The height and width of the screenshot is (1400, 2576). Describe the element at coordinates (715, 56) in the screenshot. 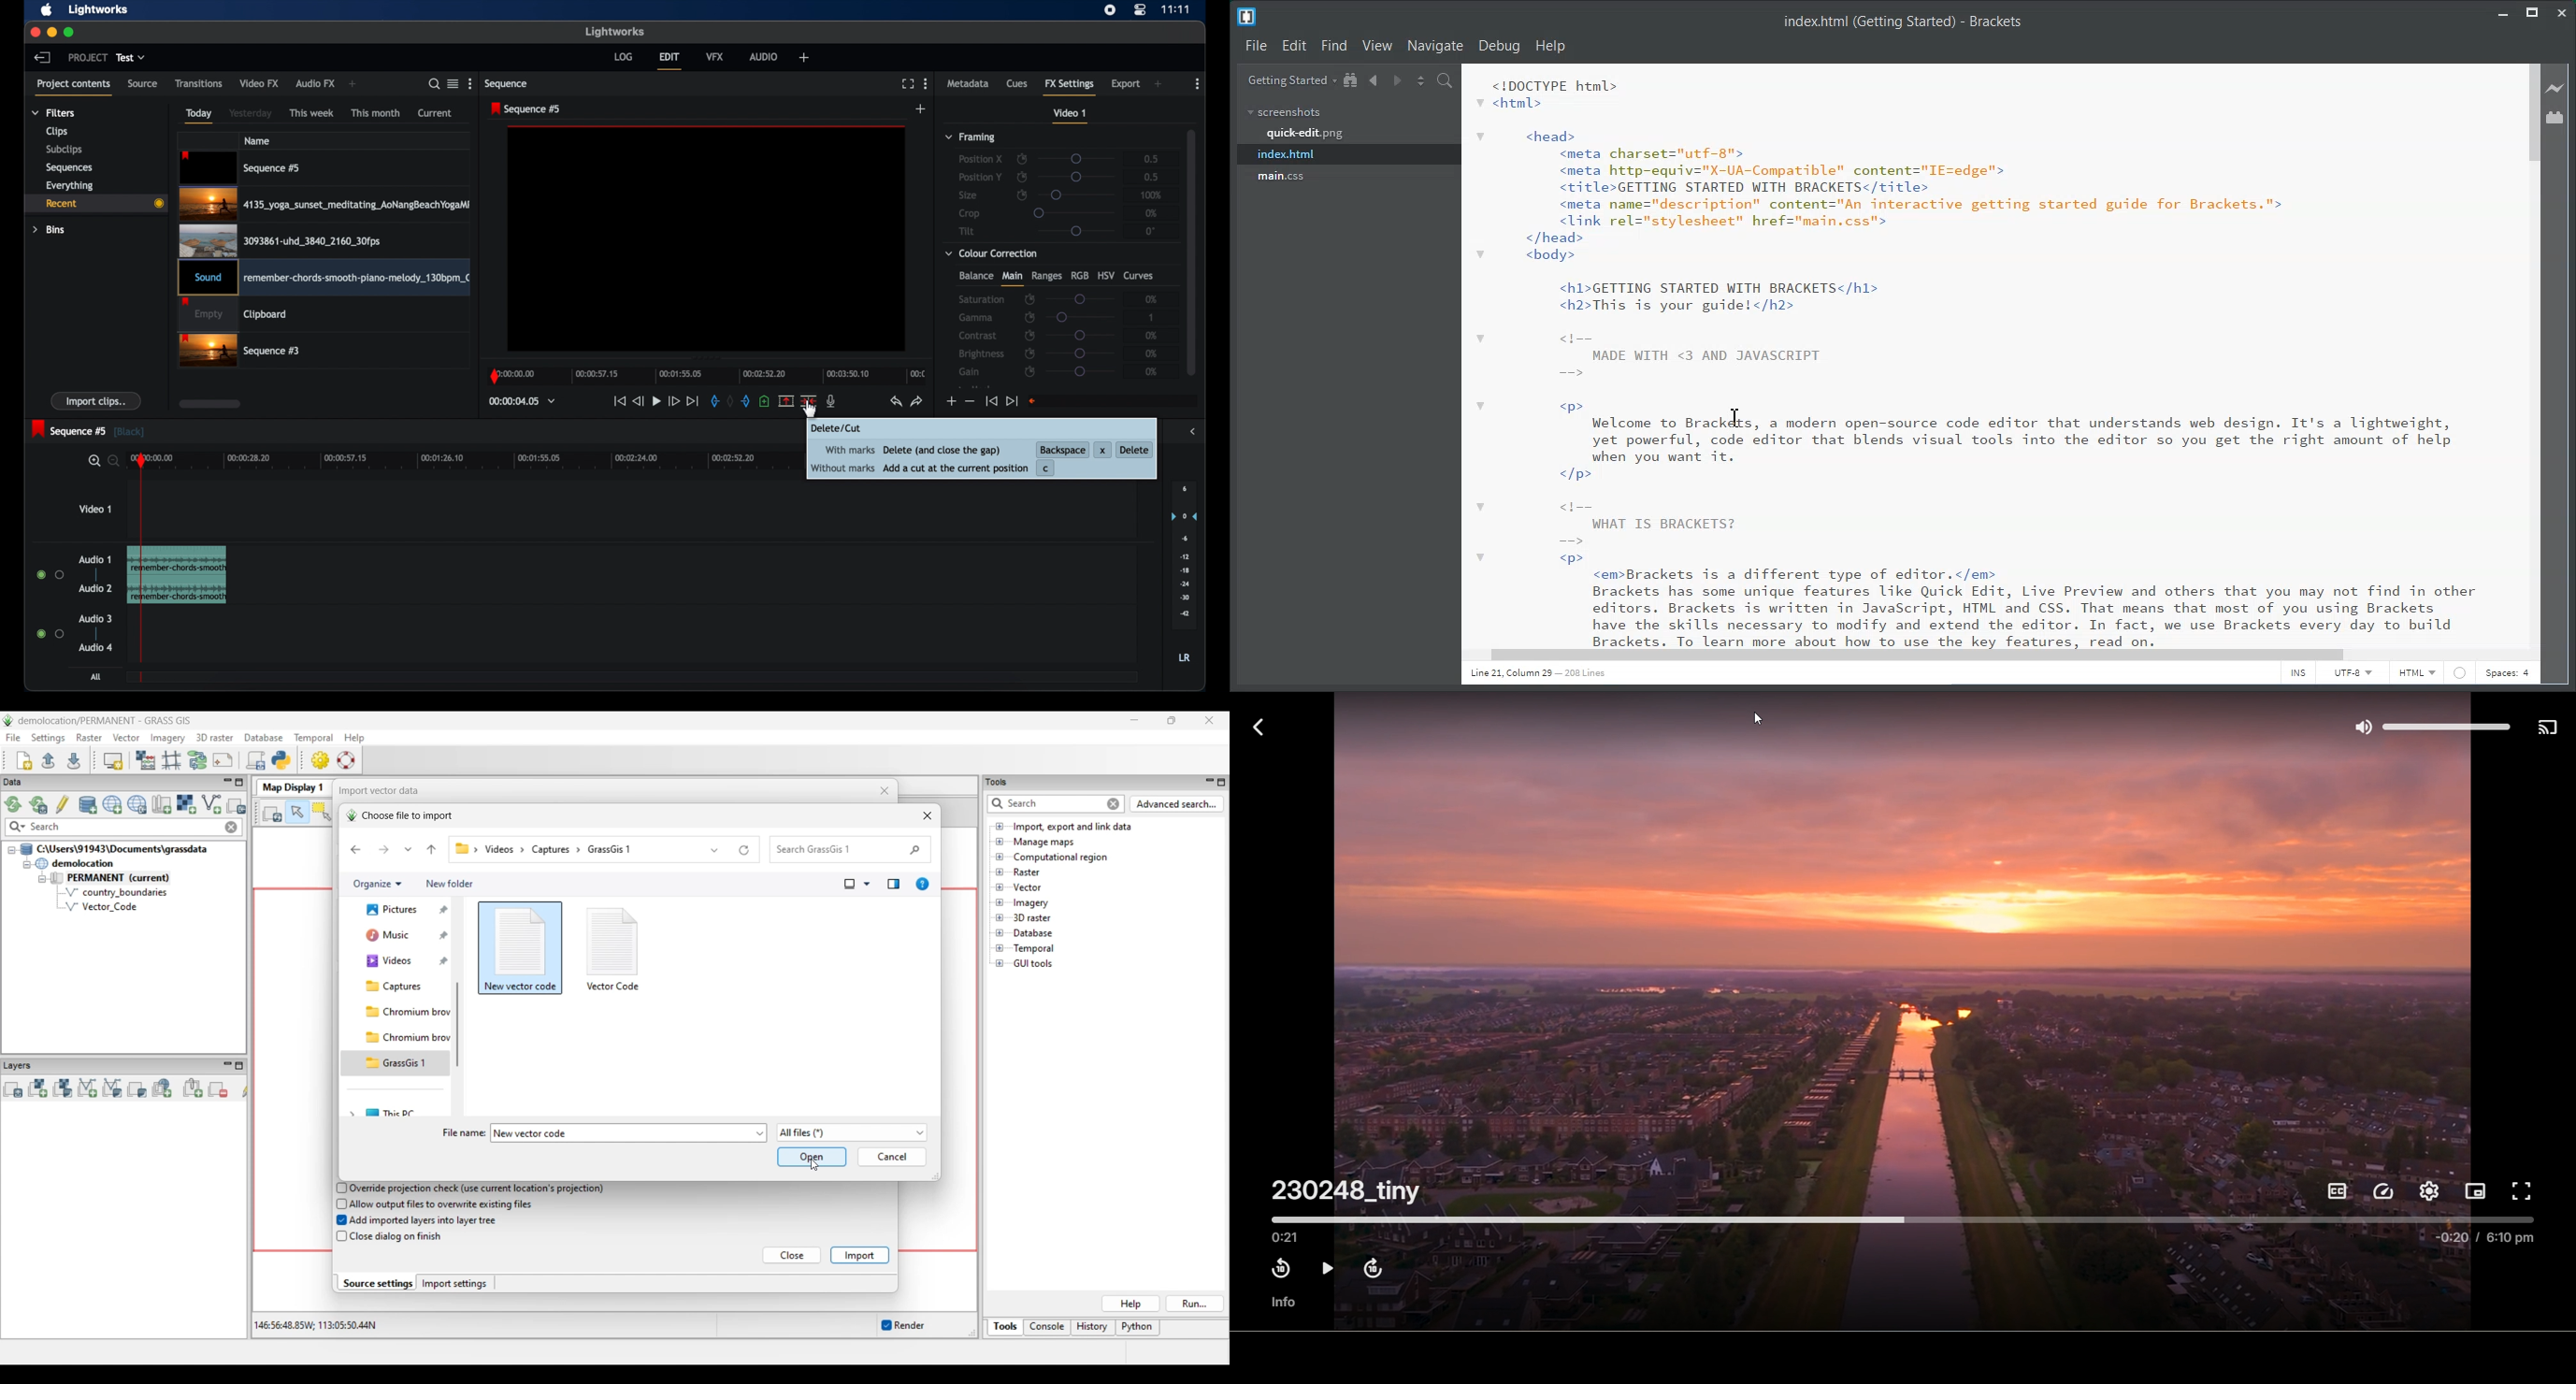

I see `vfx` at that location.